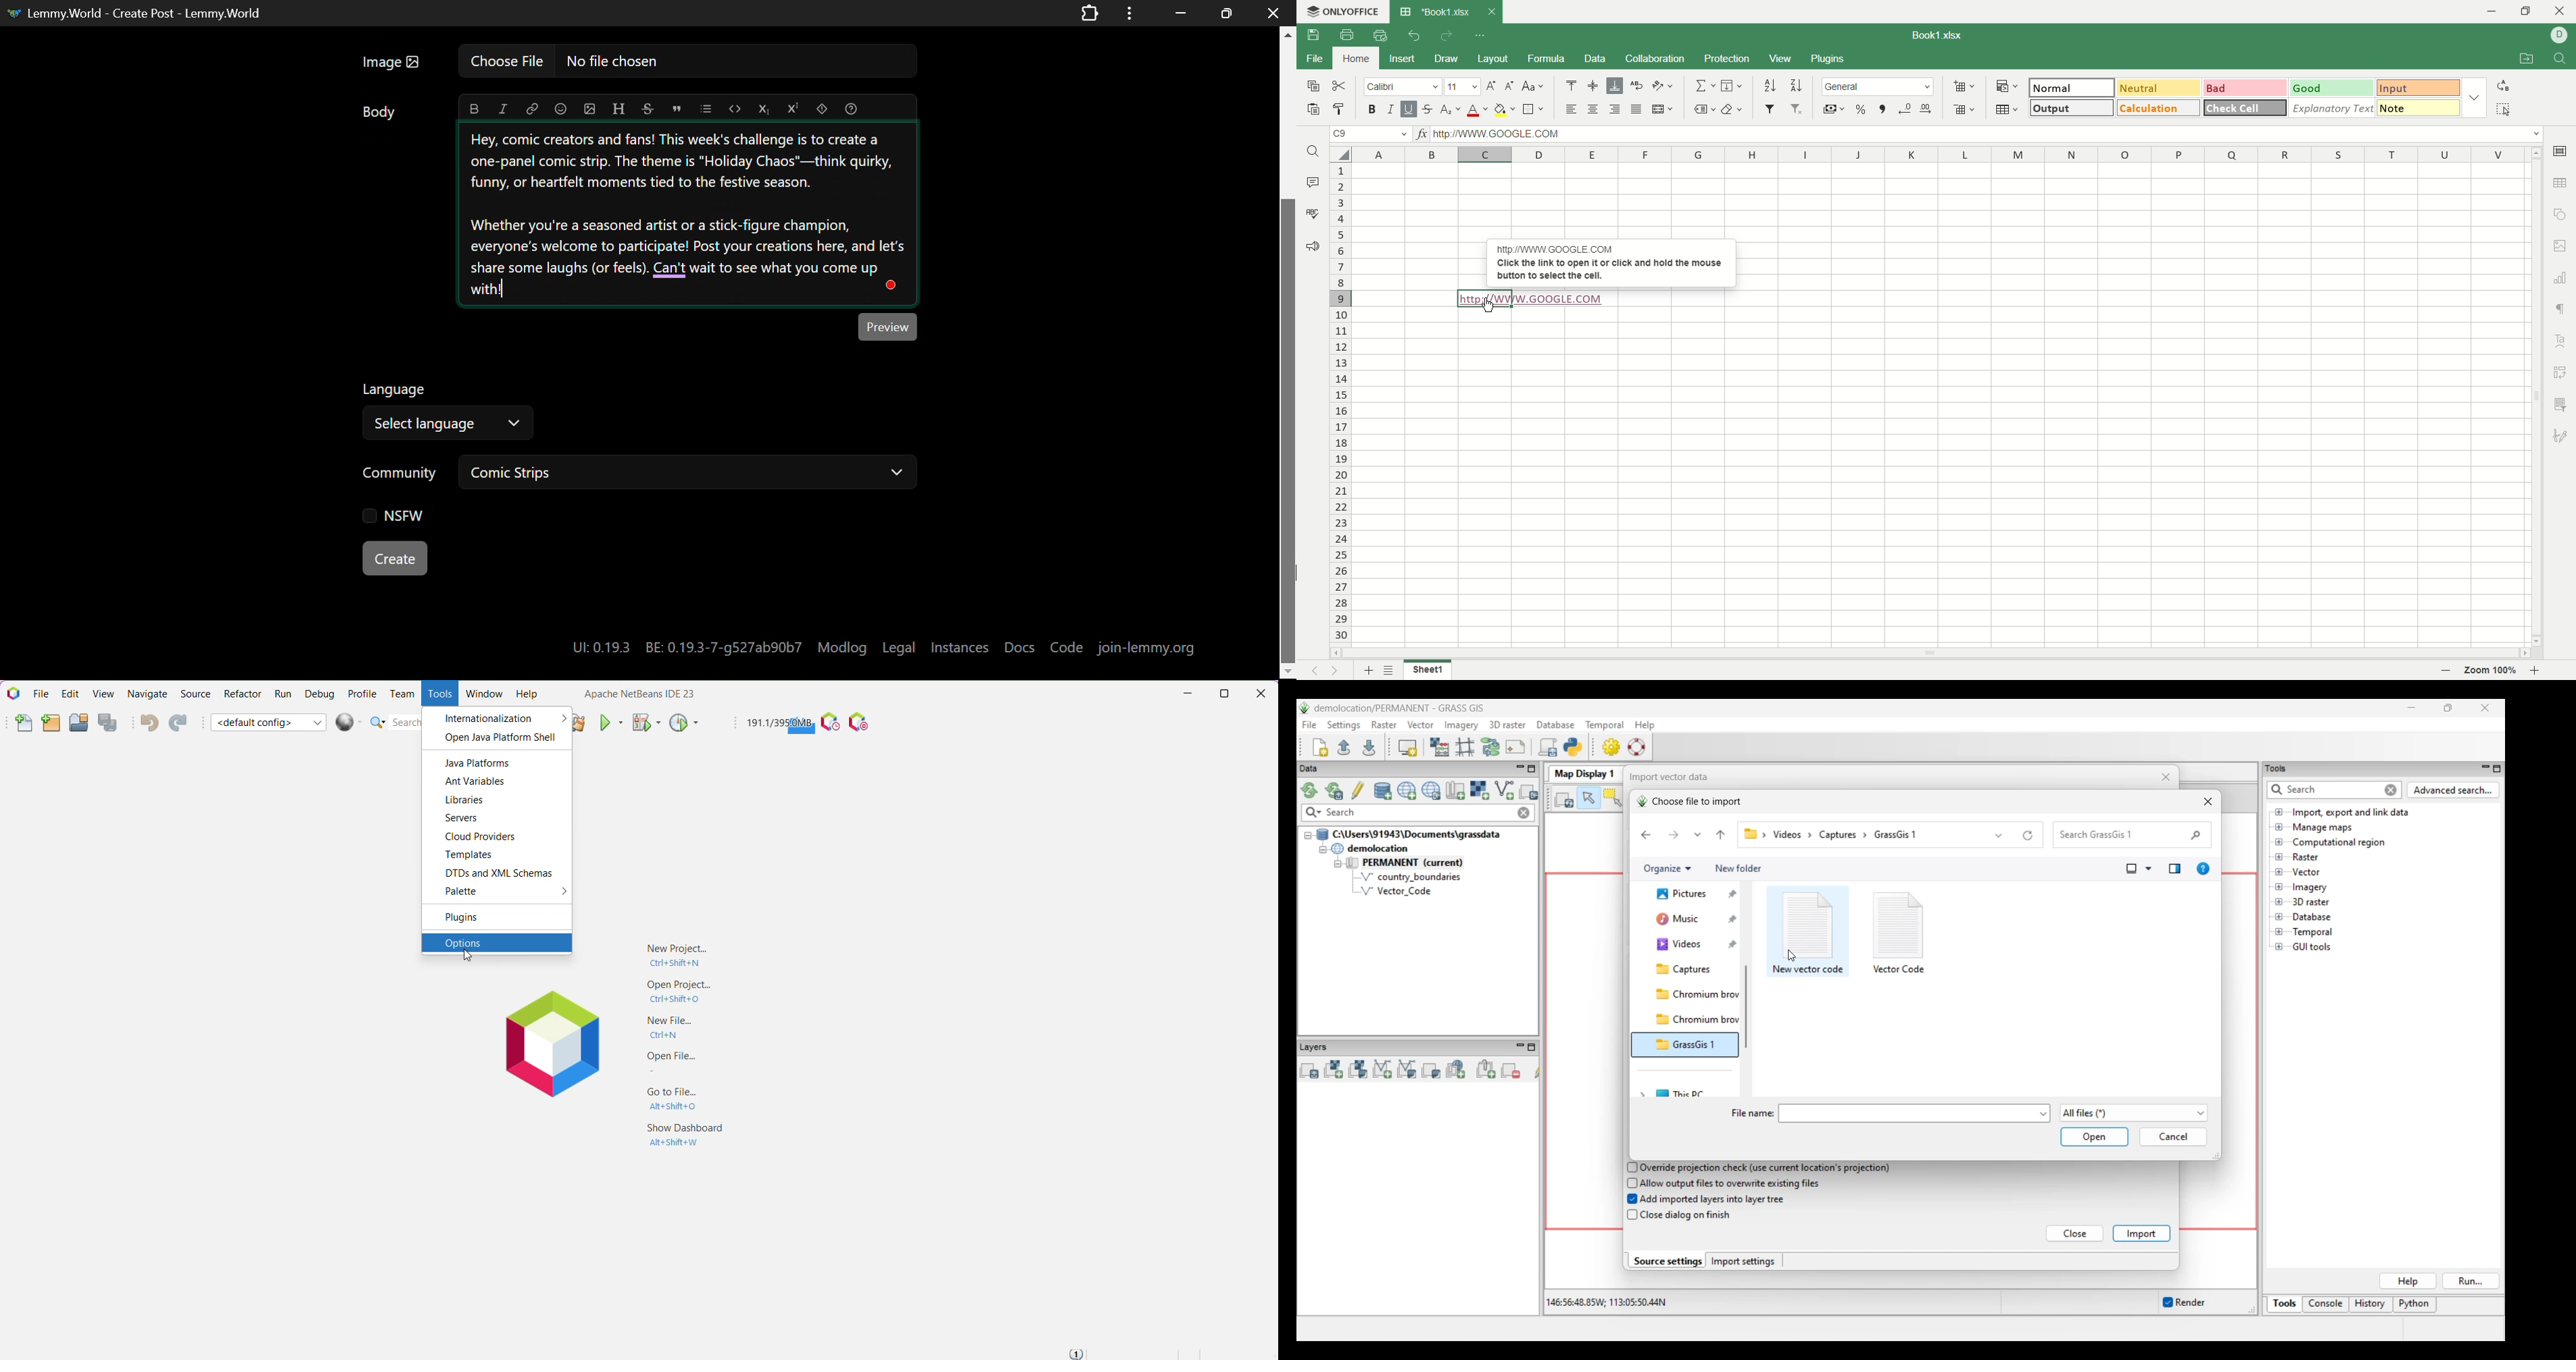 Image resolution: width=2576 pixels, height=1372 pixels. What do you see at coordinates (401, 471) in the screenshot?
I see `Community` at bounding box center [401, 471].